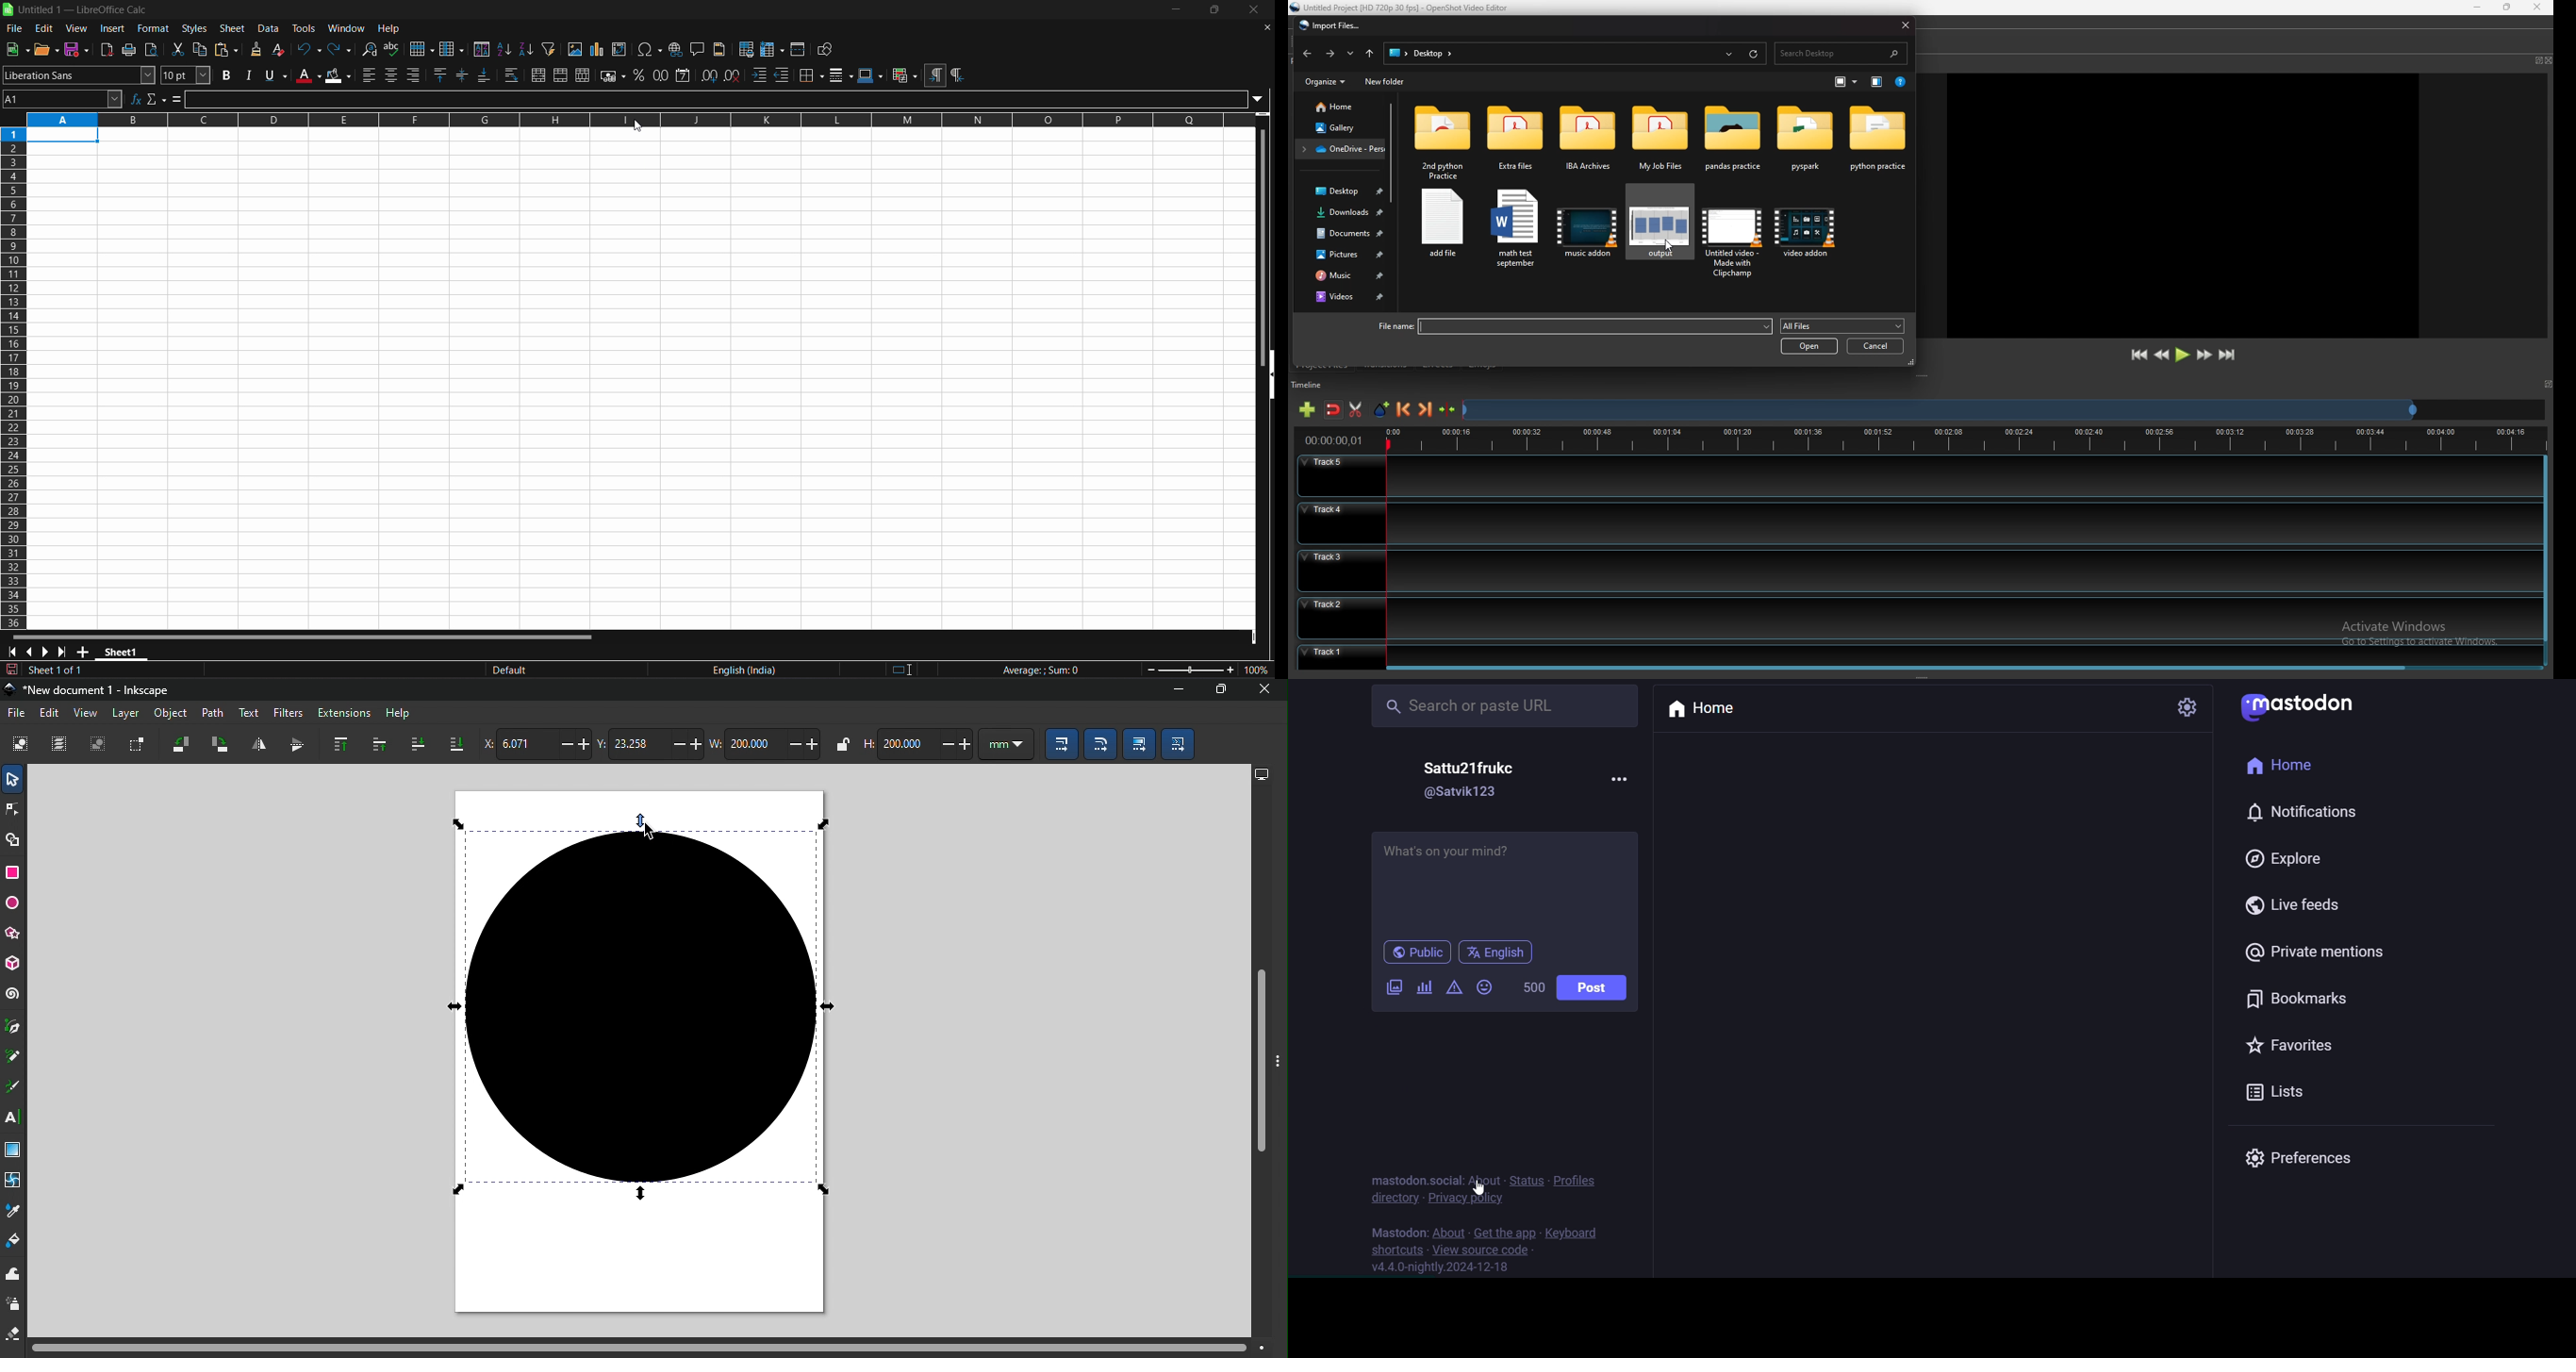 The height and width of the screenshot is (1372, 2576). What do you see at coordinates (276, 74) in the screenshot?
I see `underline` at bounding box center [276, 74].